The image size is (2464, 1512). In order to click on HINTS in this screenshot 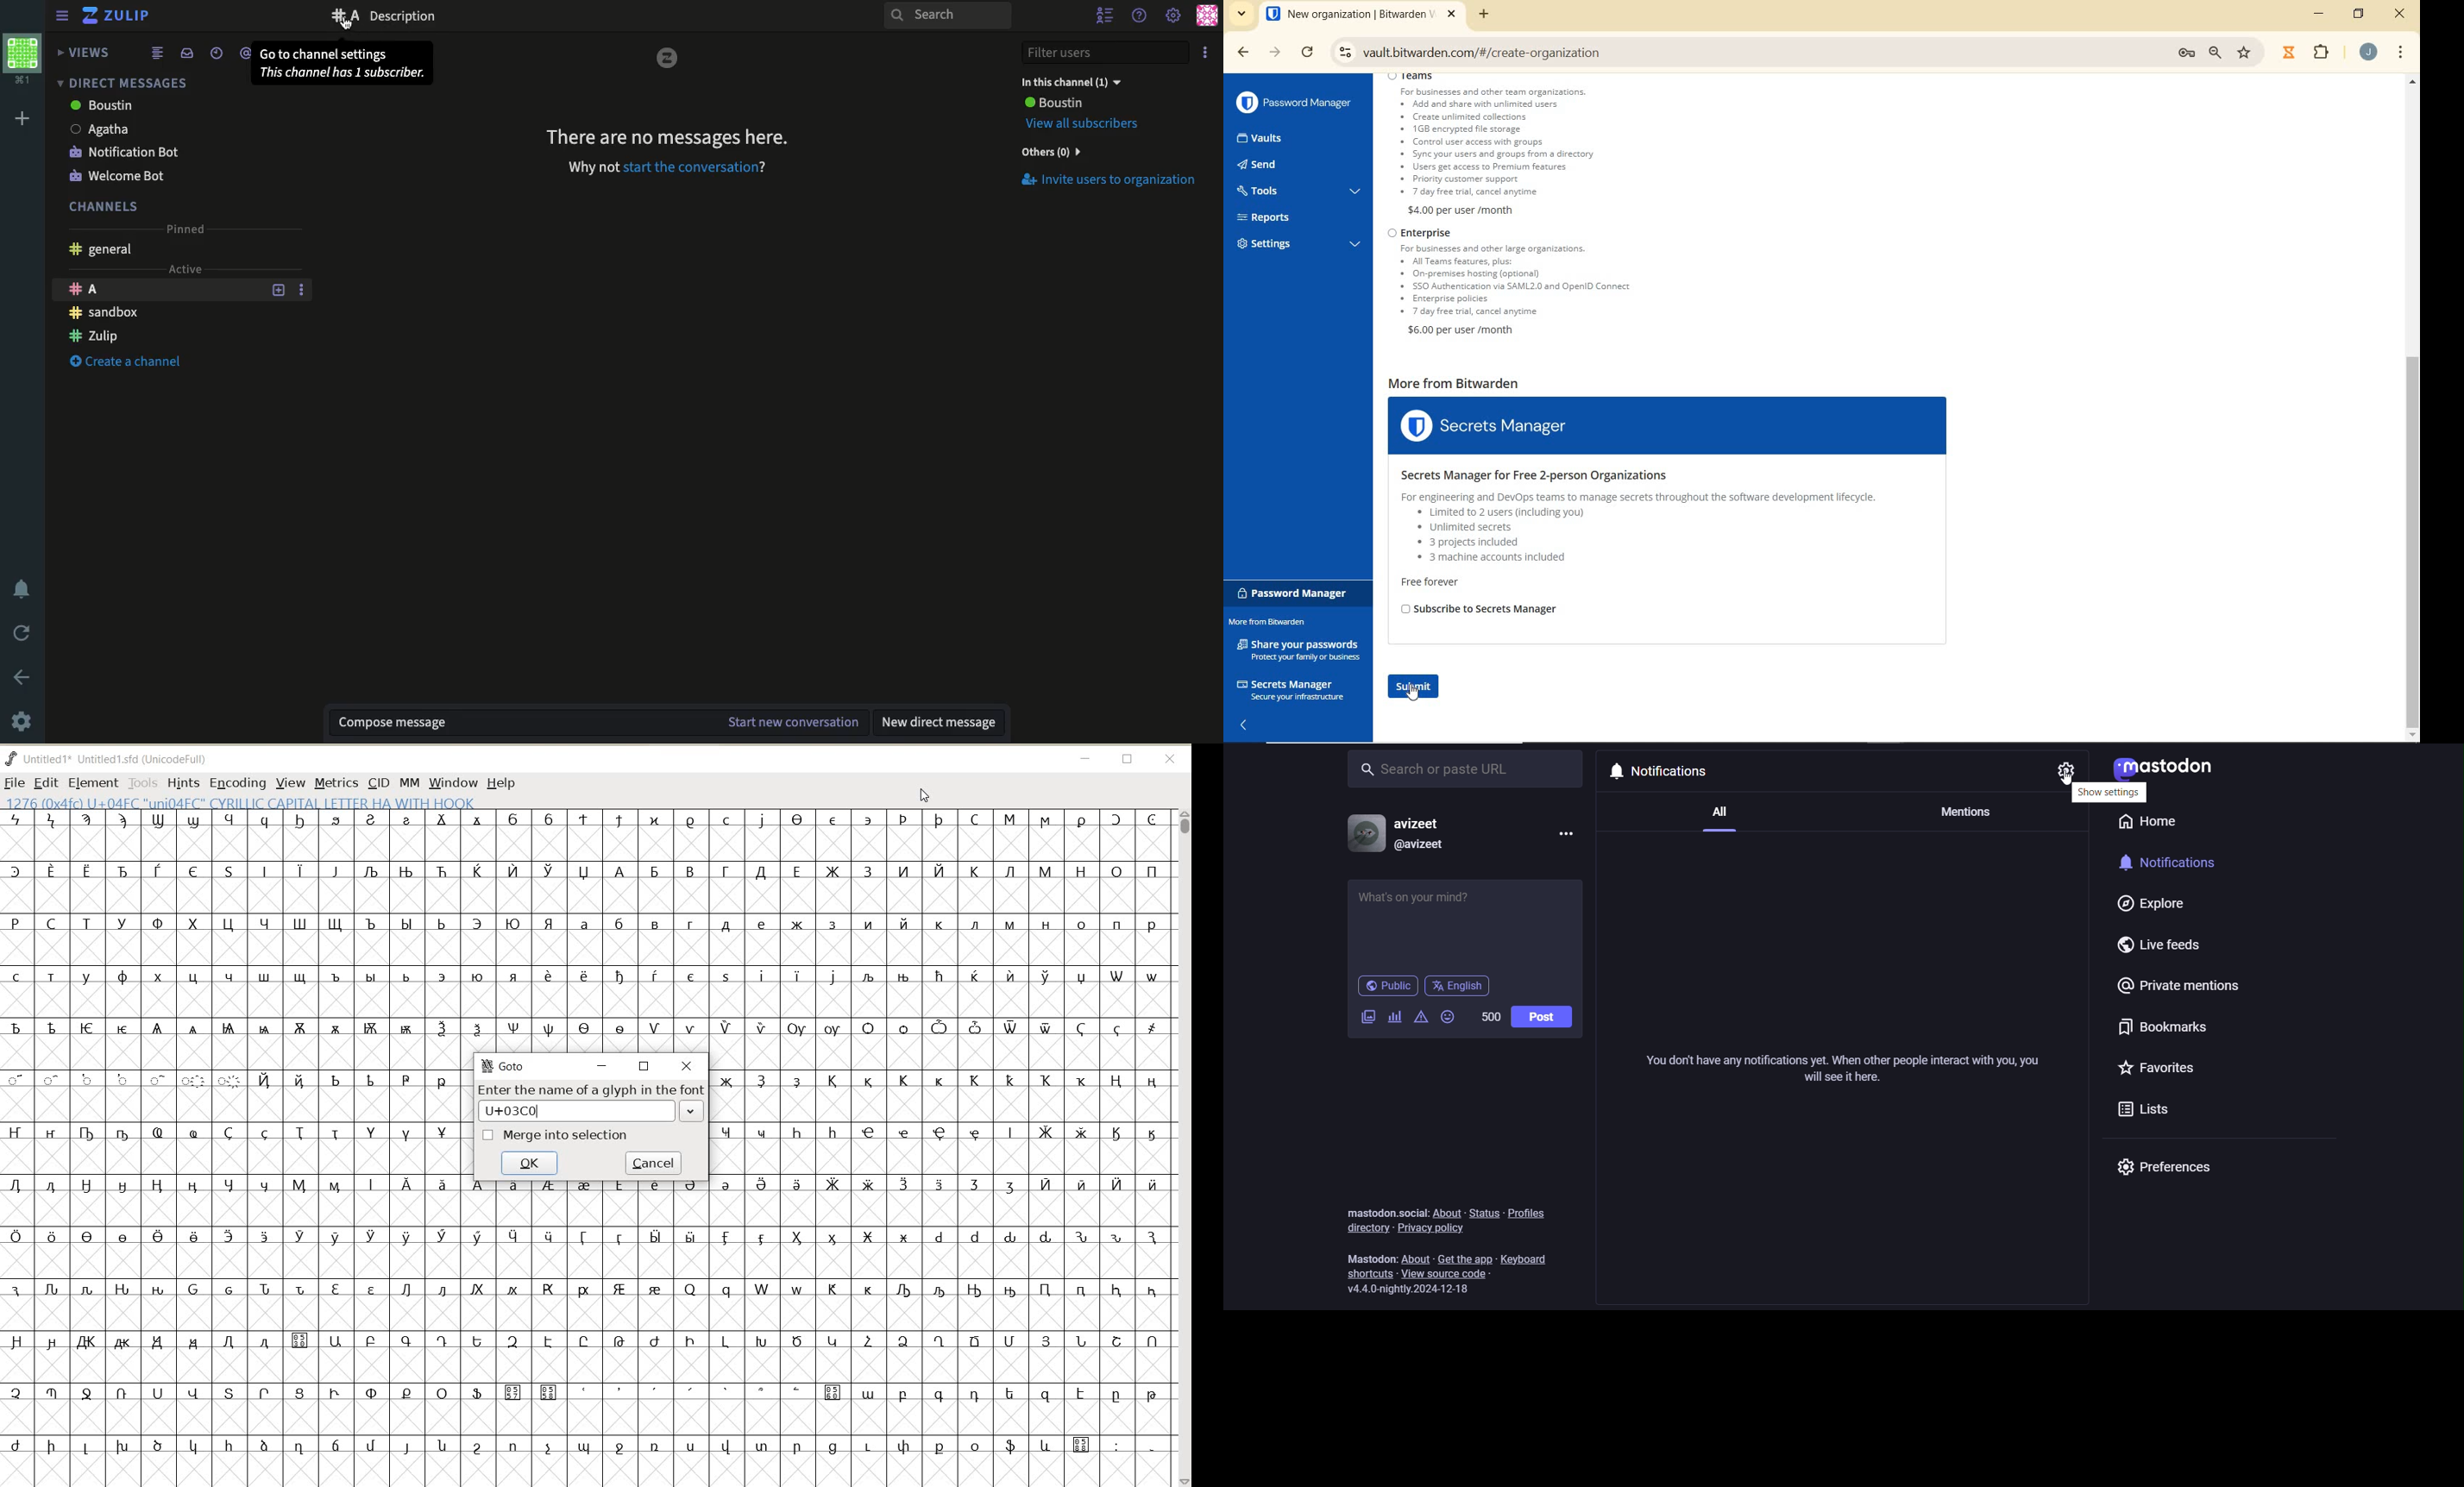, I will do `click(182, 784)`.